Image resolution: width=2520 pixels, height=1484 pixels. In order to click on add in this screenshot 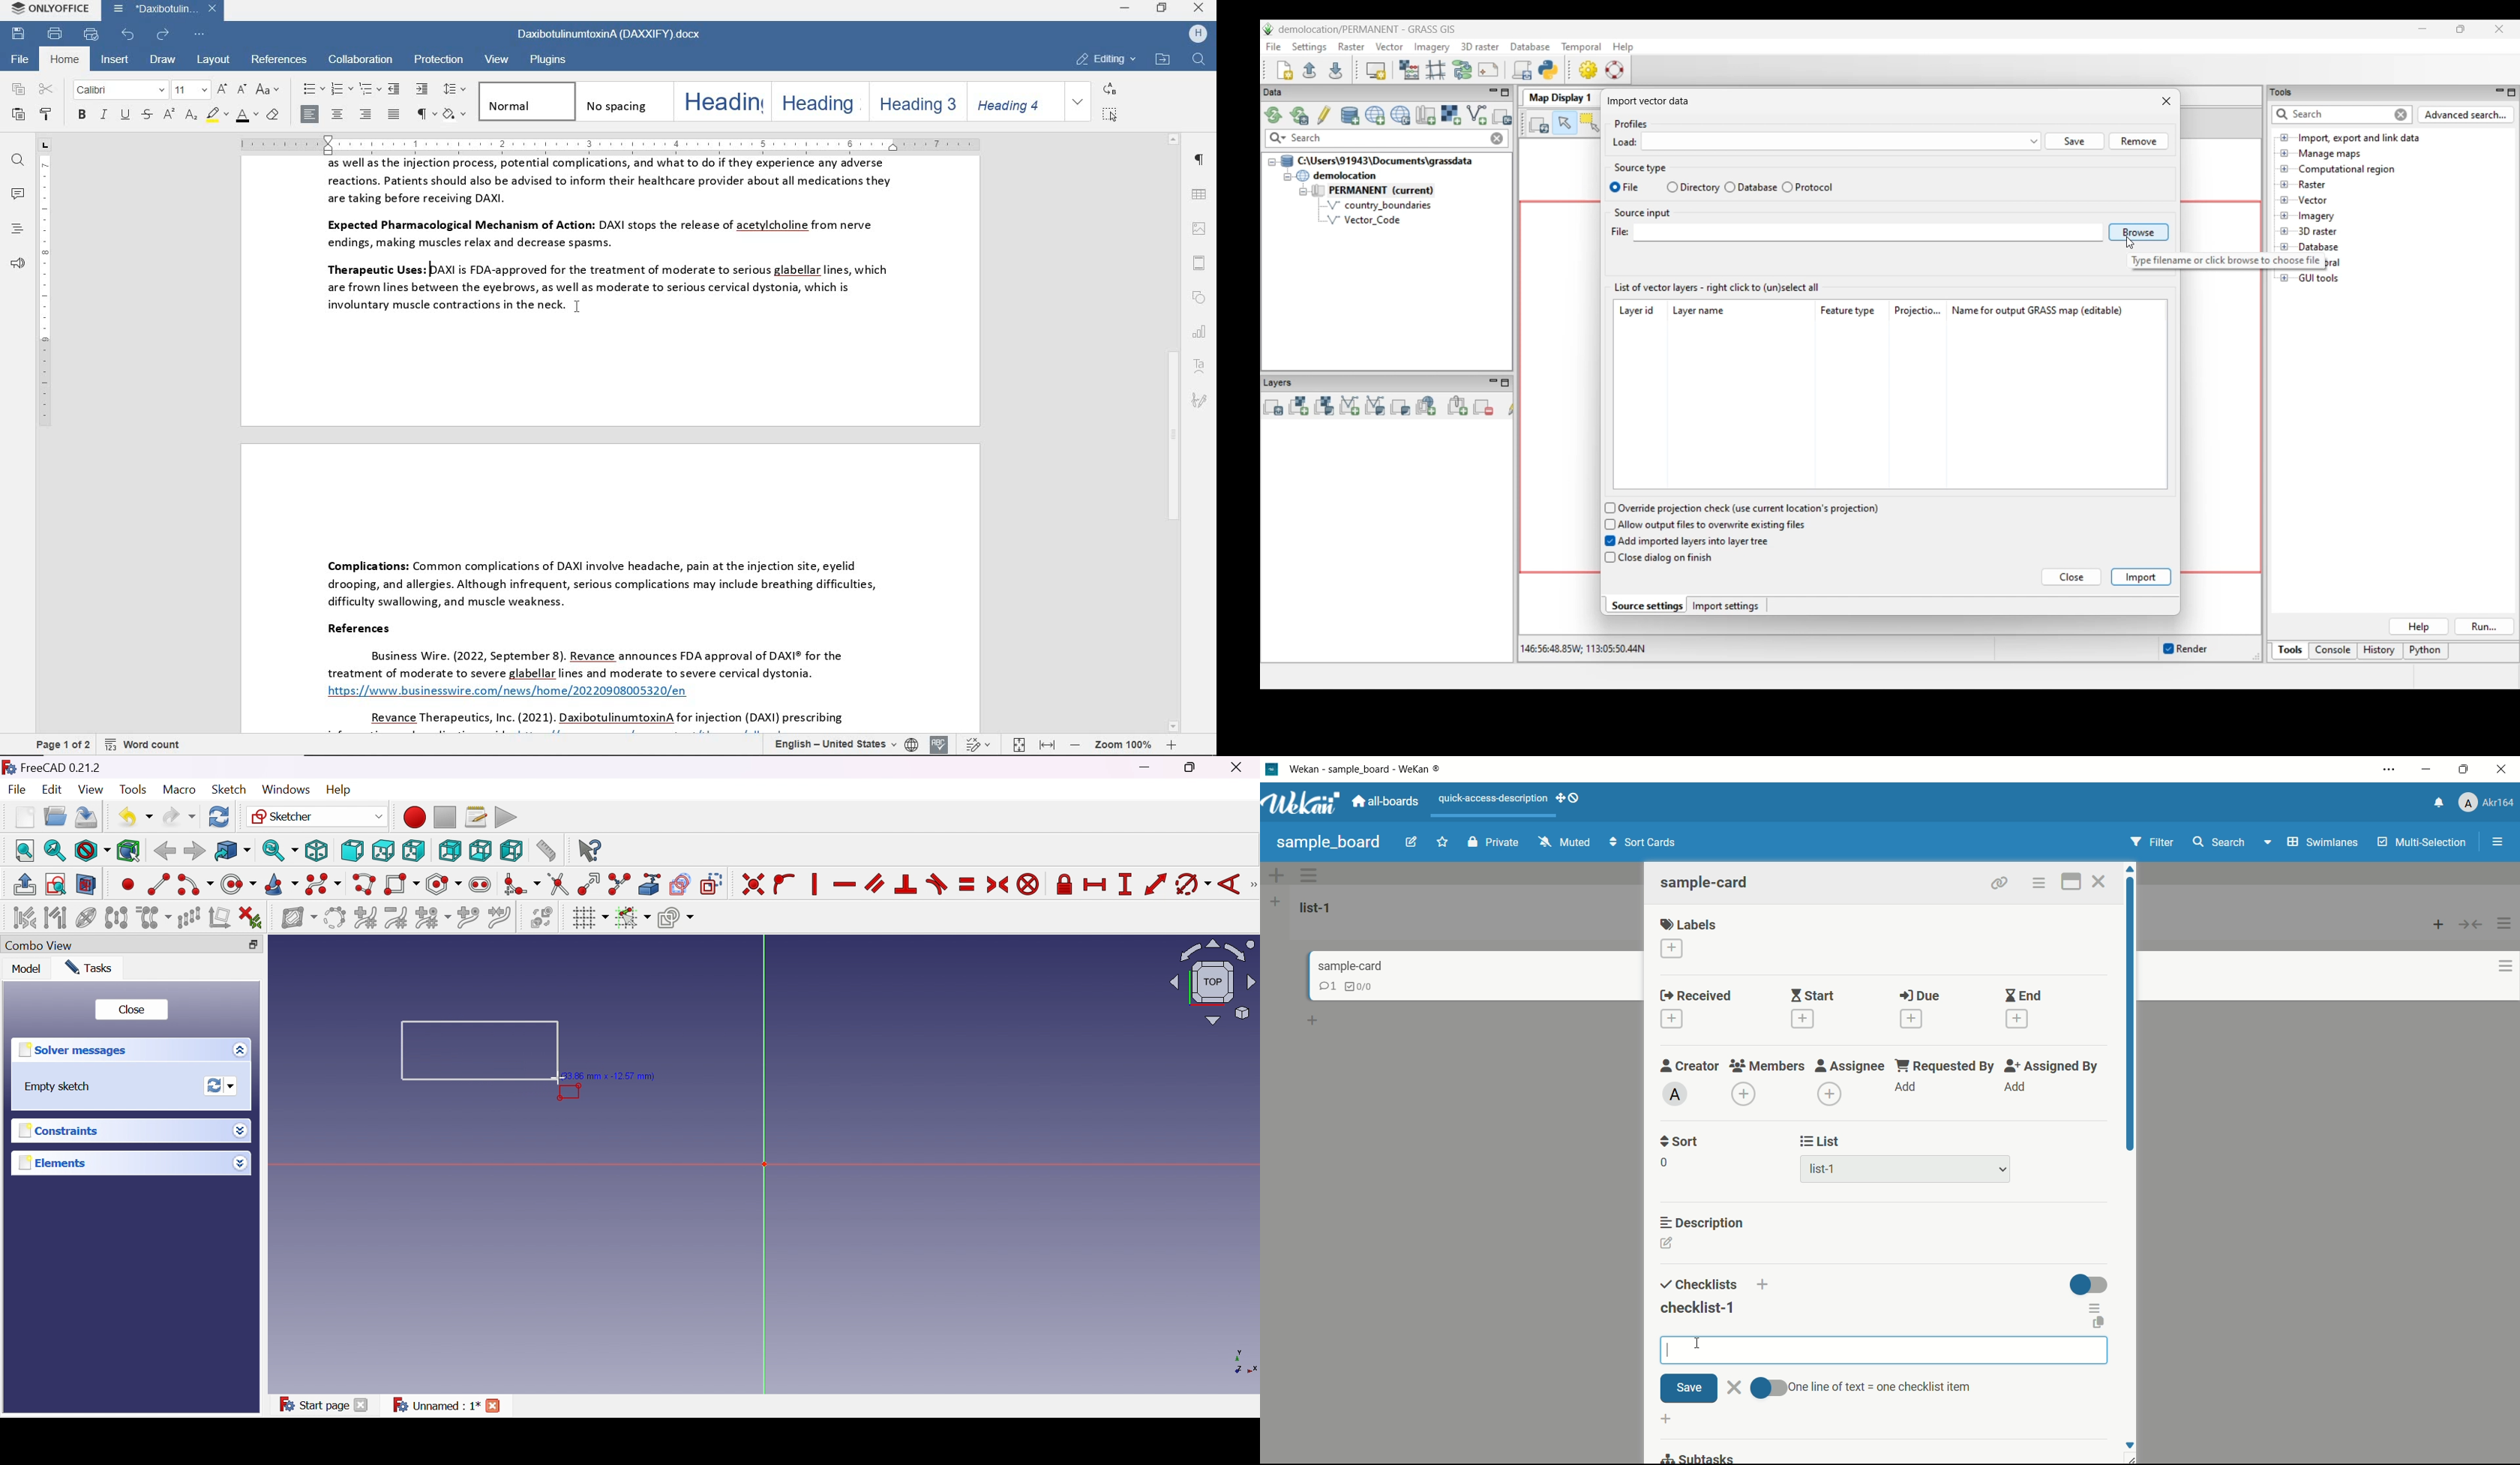, I will do `click(2435, 926)`.